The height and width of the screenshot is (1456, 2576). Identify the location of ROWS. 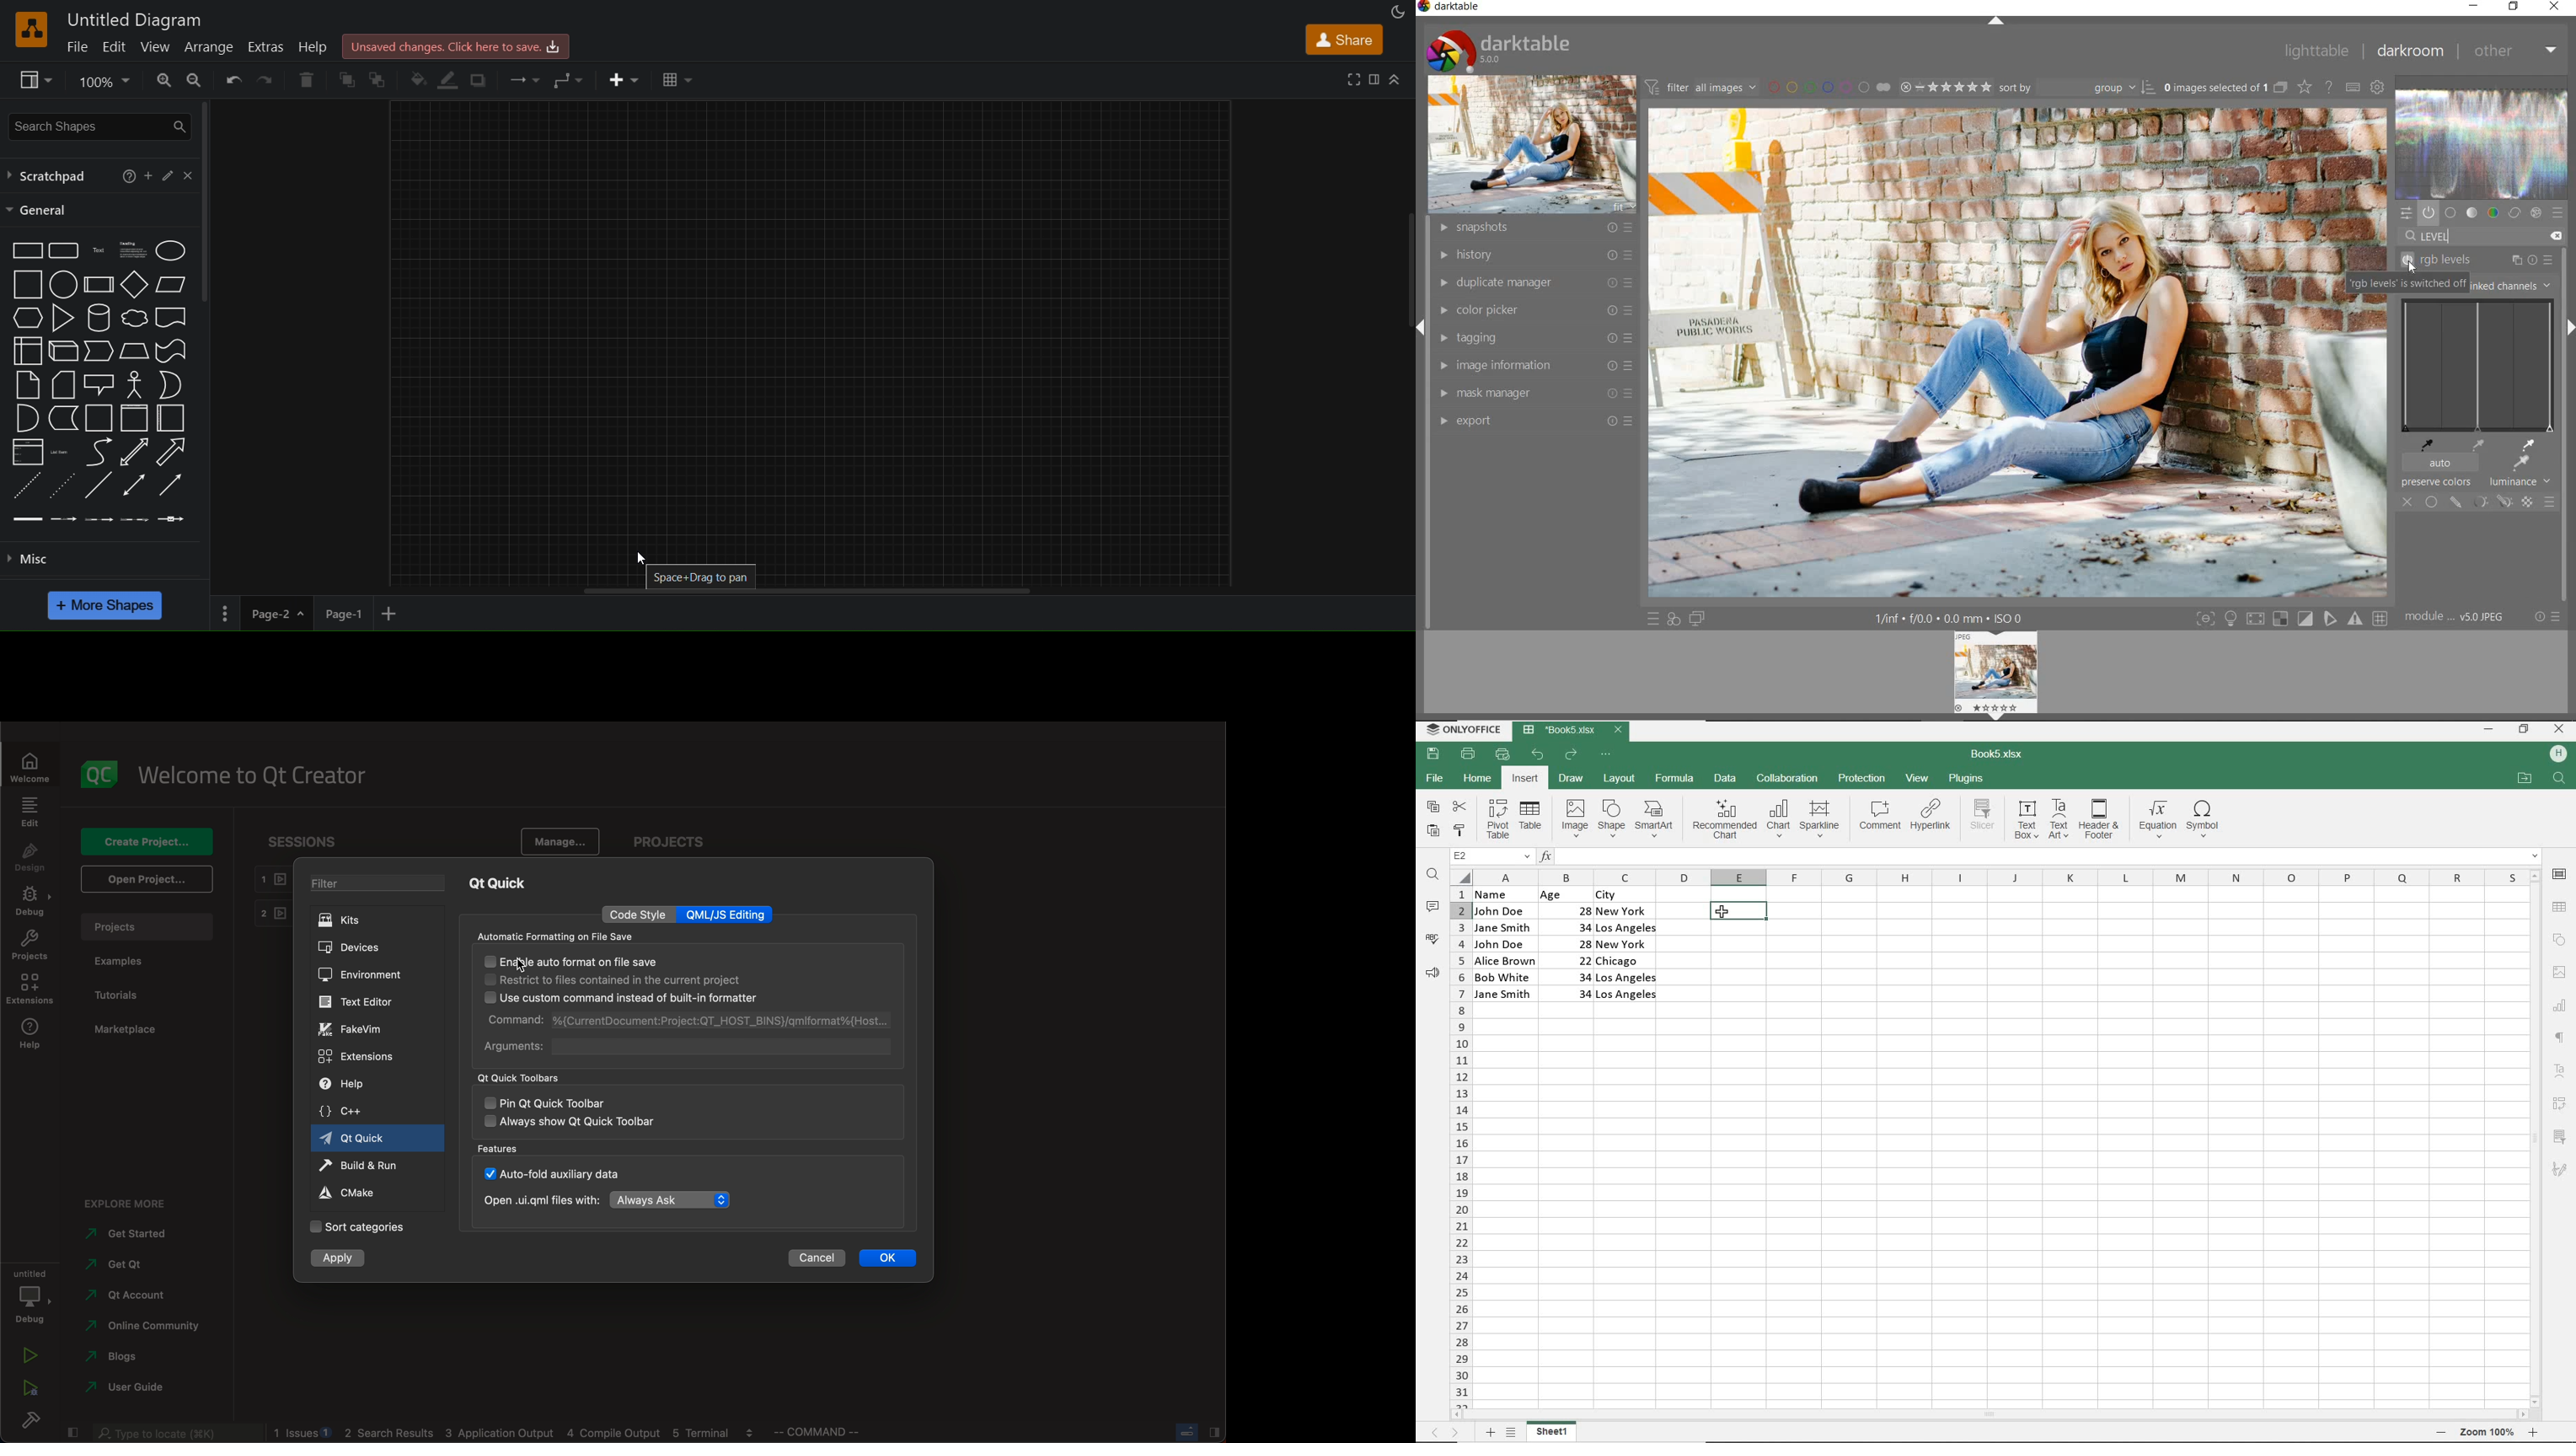
(1459, 1146).